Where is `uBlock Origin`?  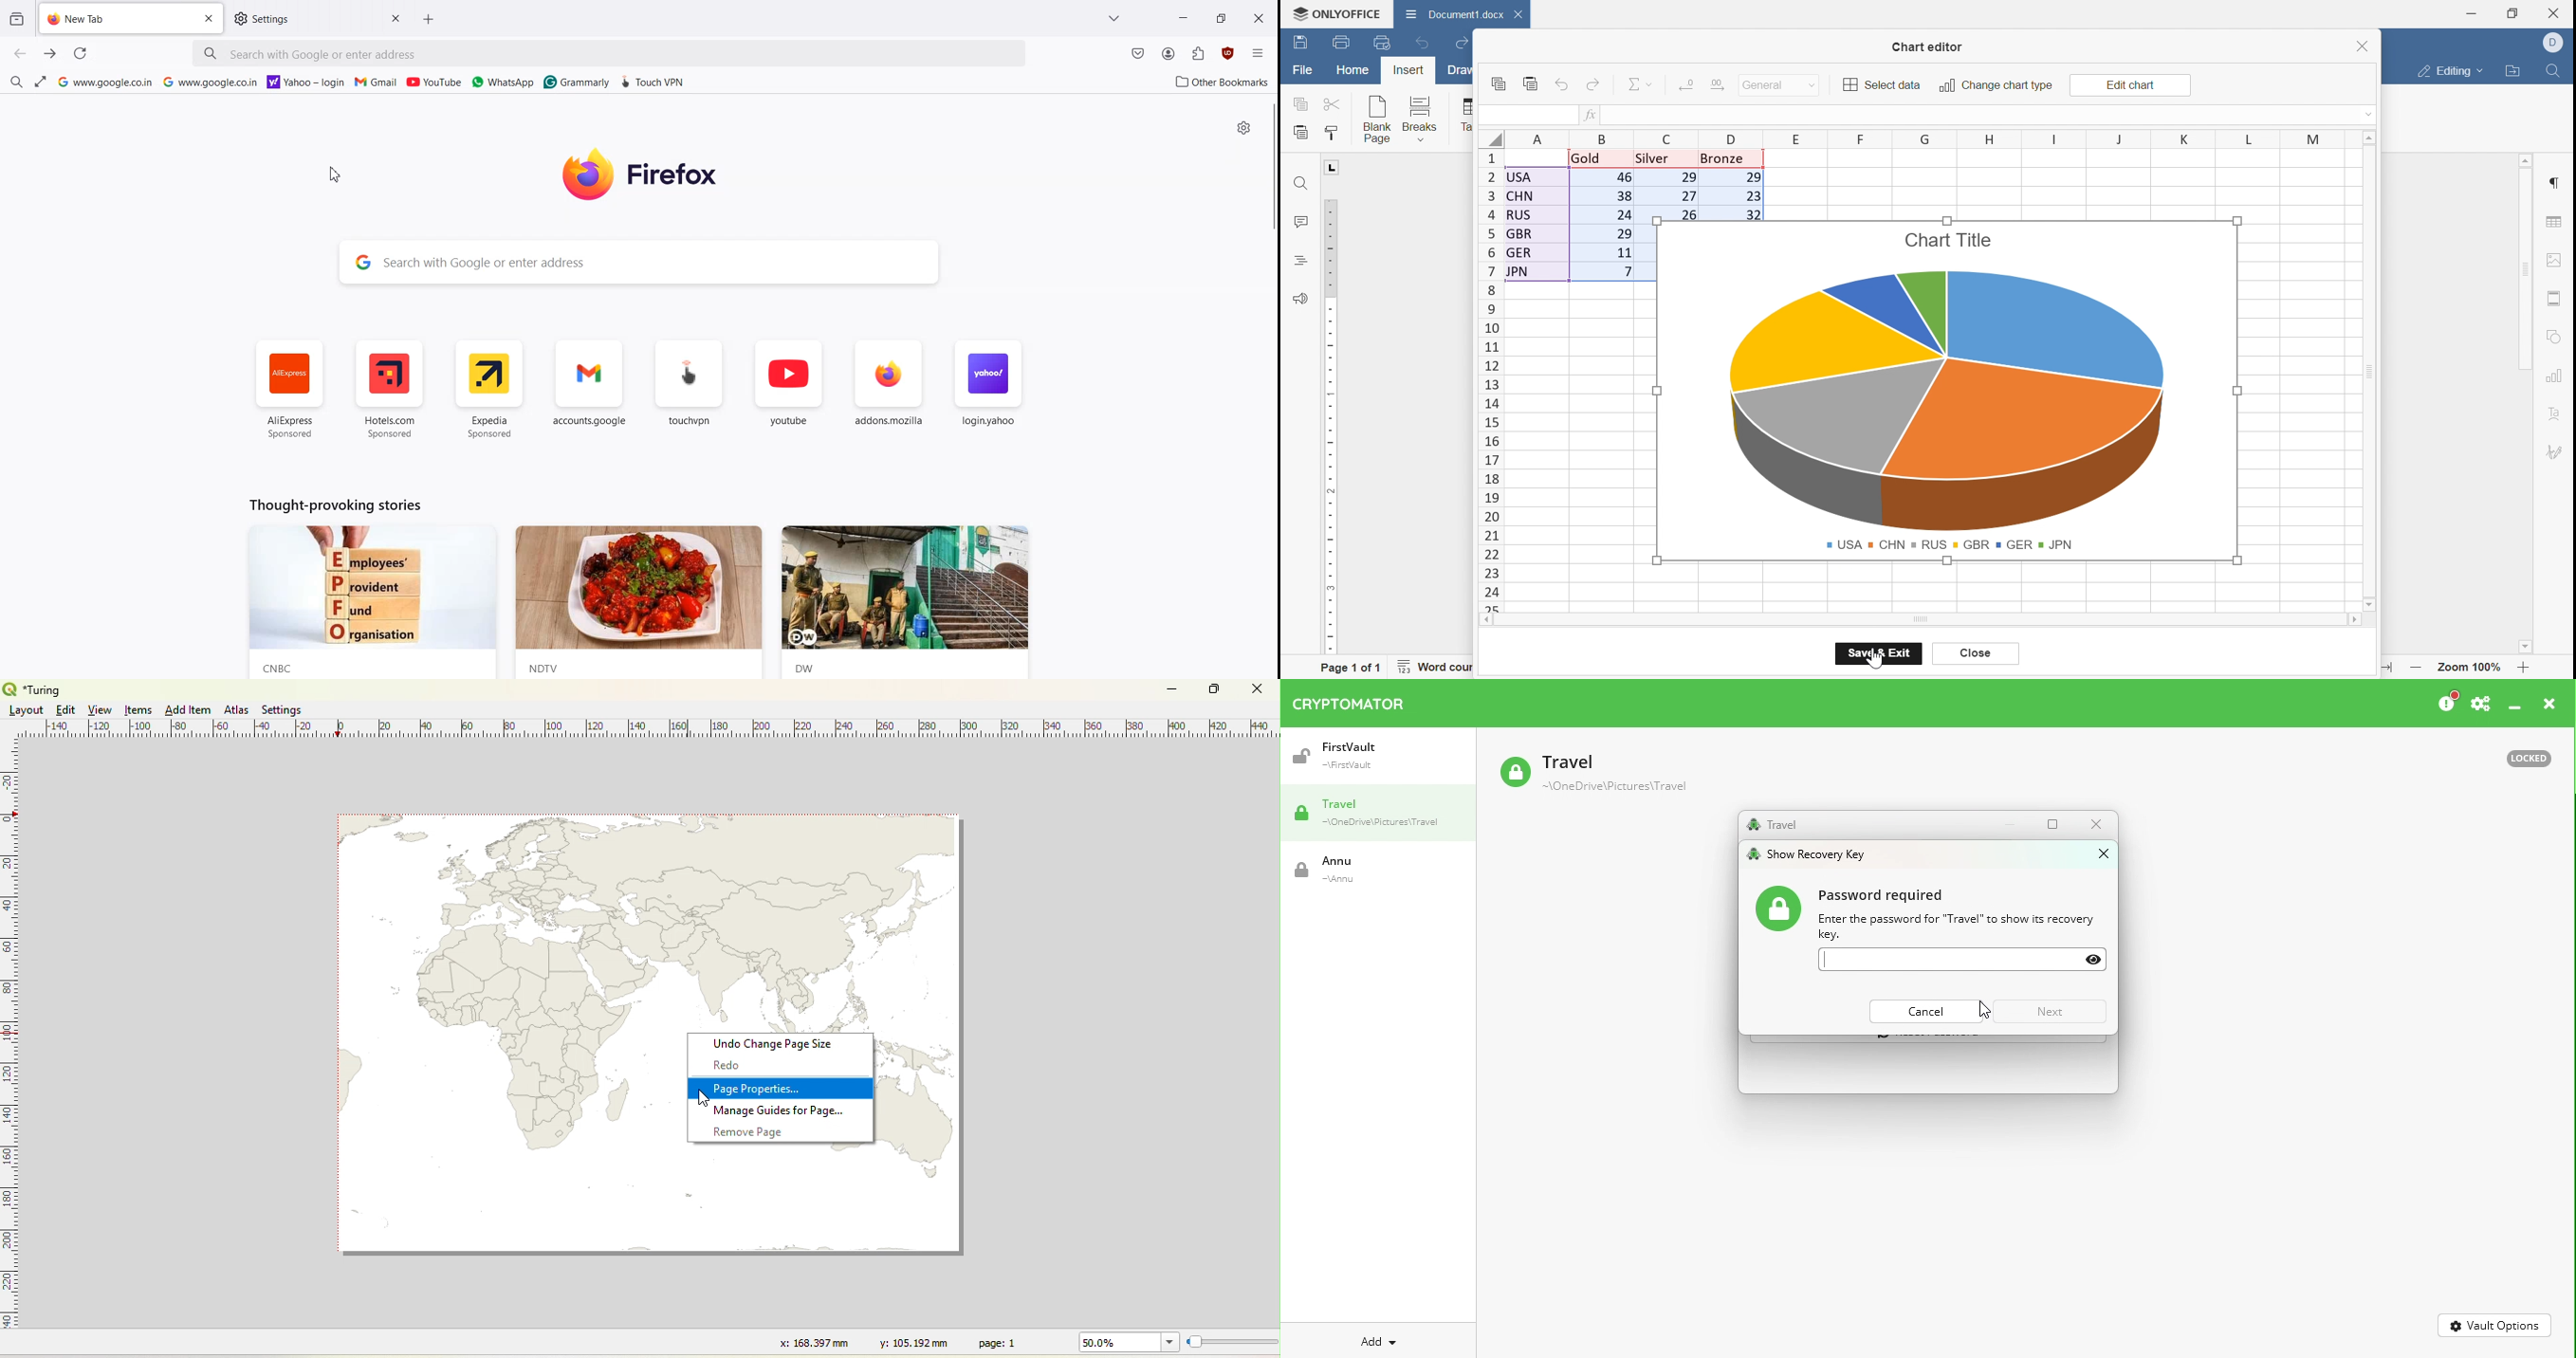
uBlock Origin is located at coordinates (1228, 53).